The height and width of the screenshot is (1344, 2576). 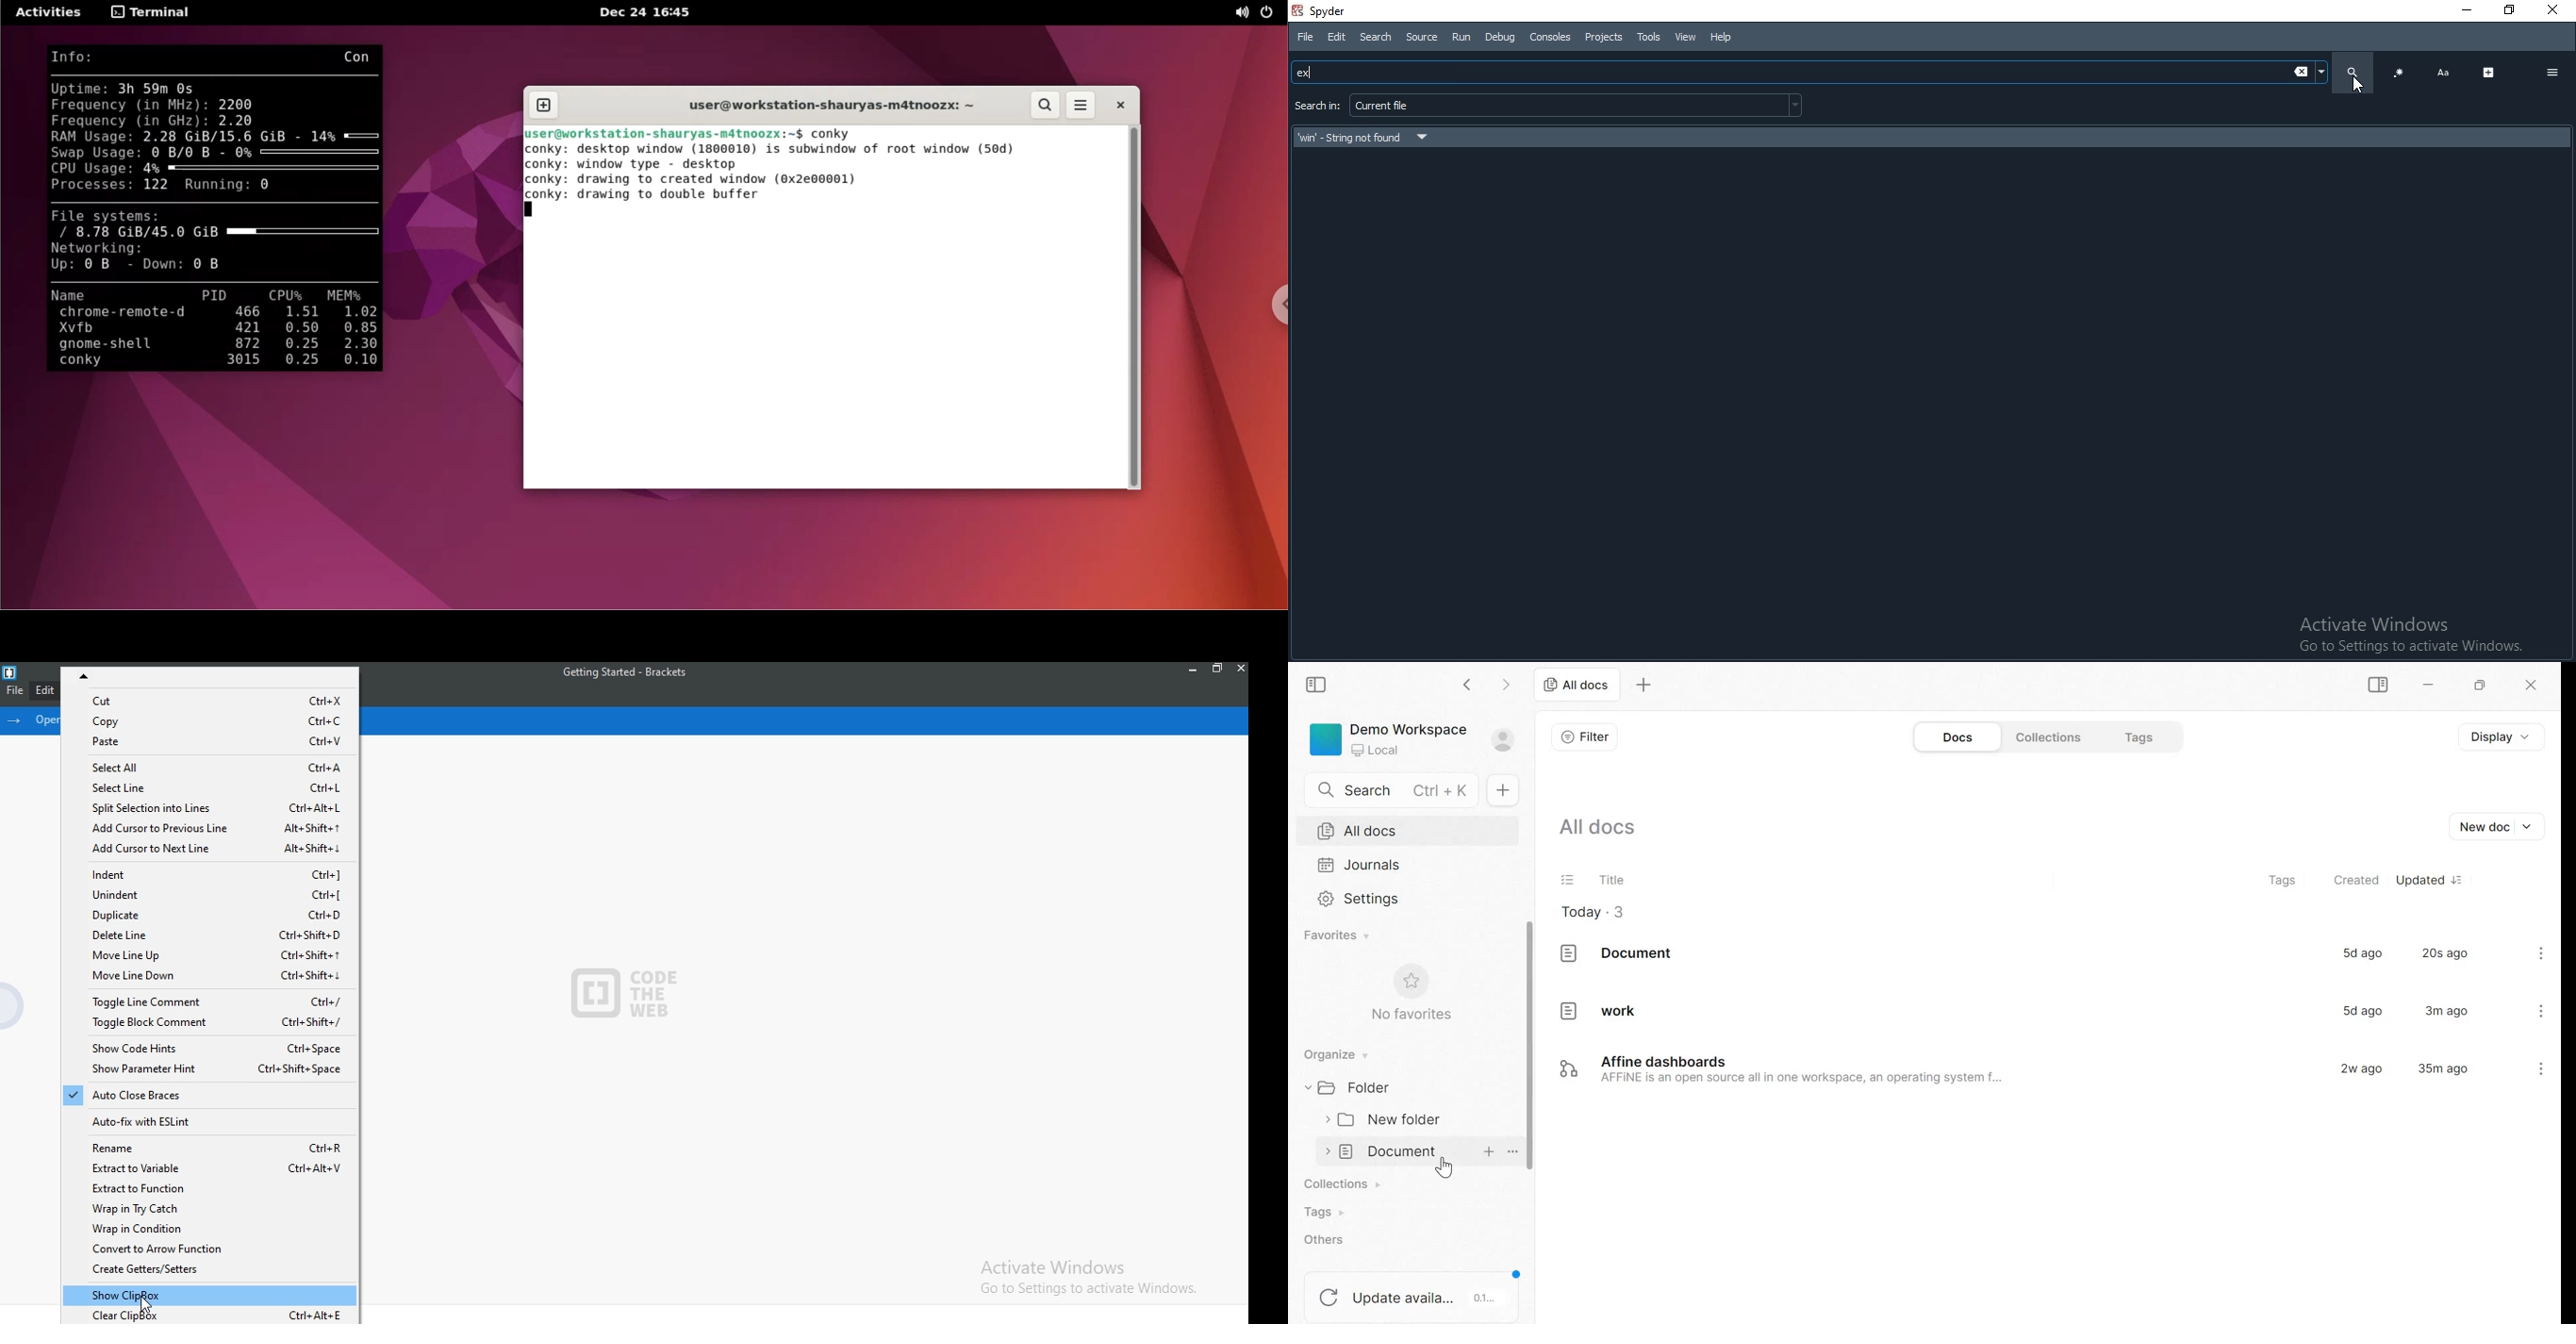 What do you see at coordinates (1956, 736) in the screenshot?
I see `Docs` at bounding box center [1956, 736].